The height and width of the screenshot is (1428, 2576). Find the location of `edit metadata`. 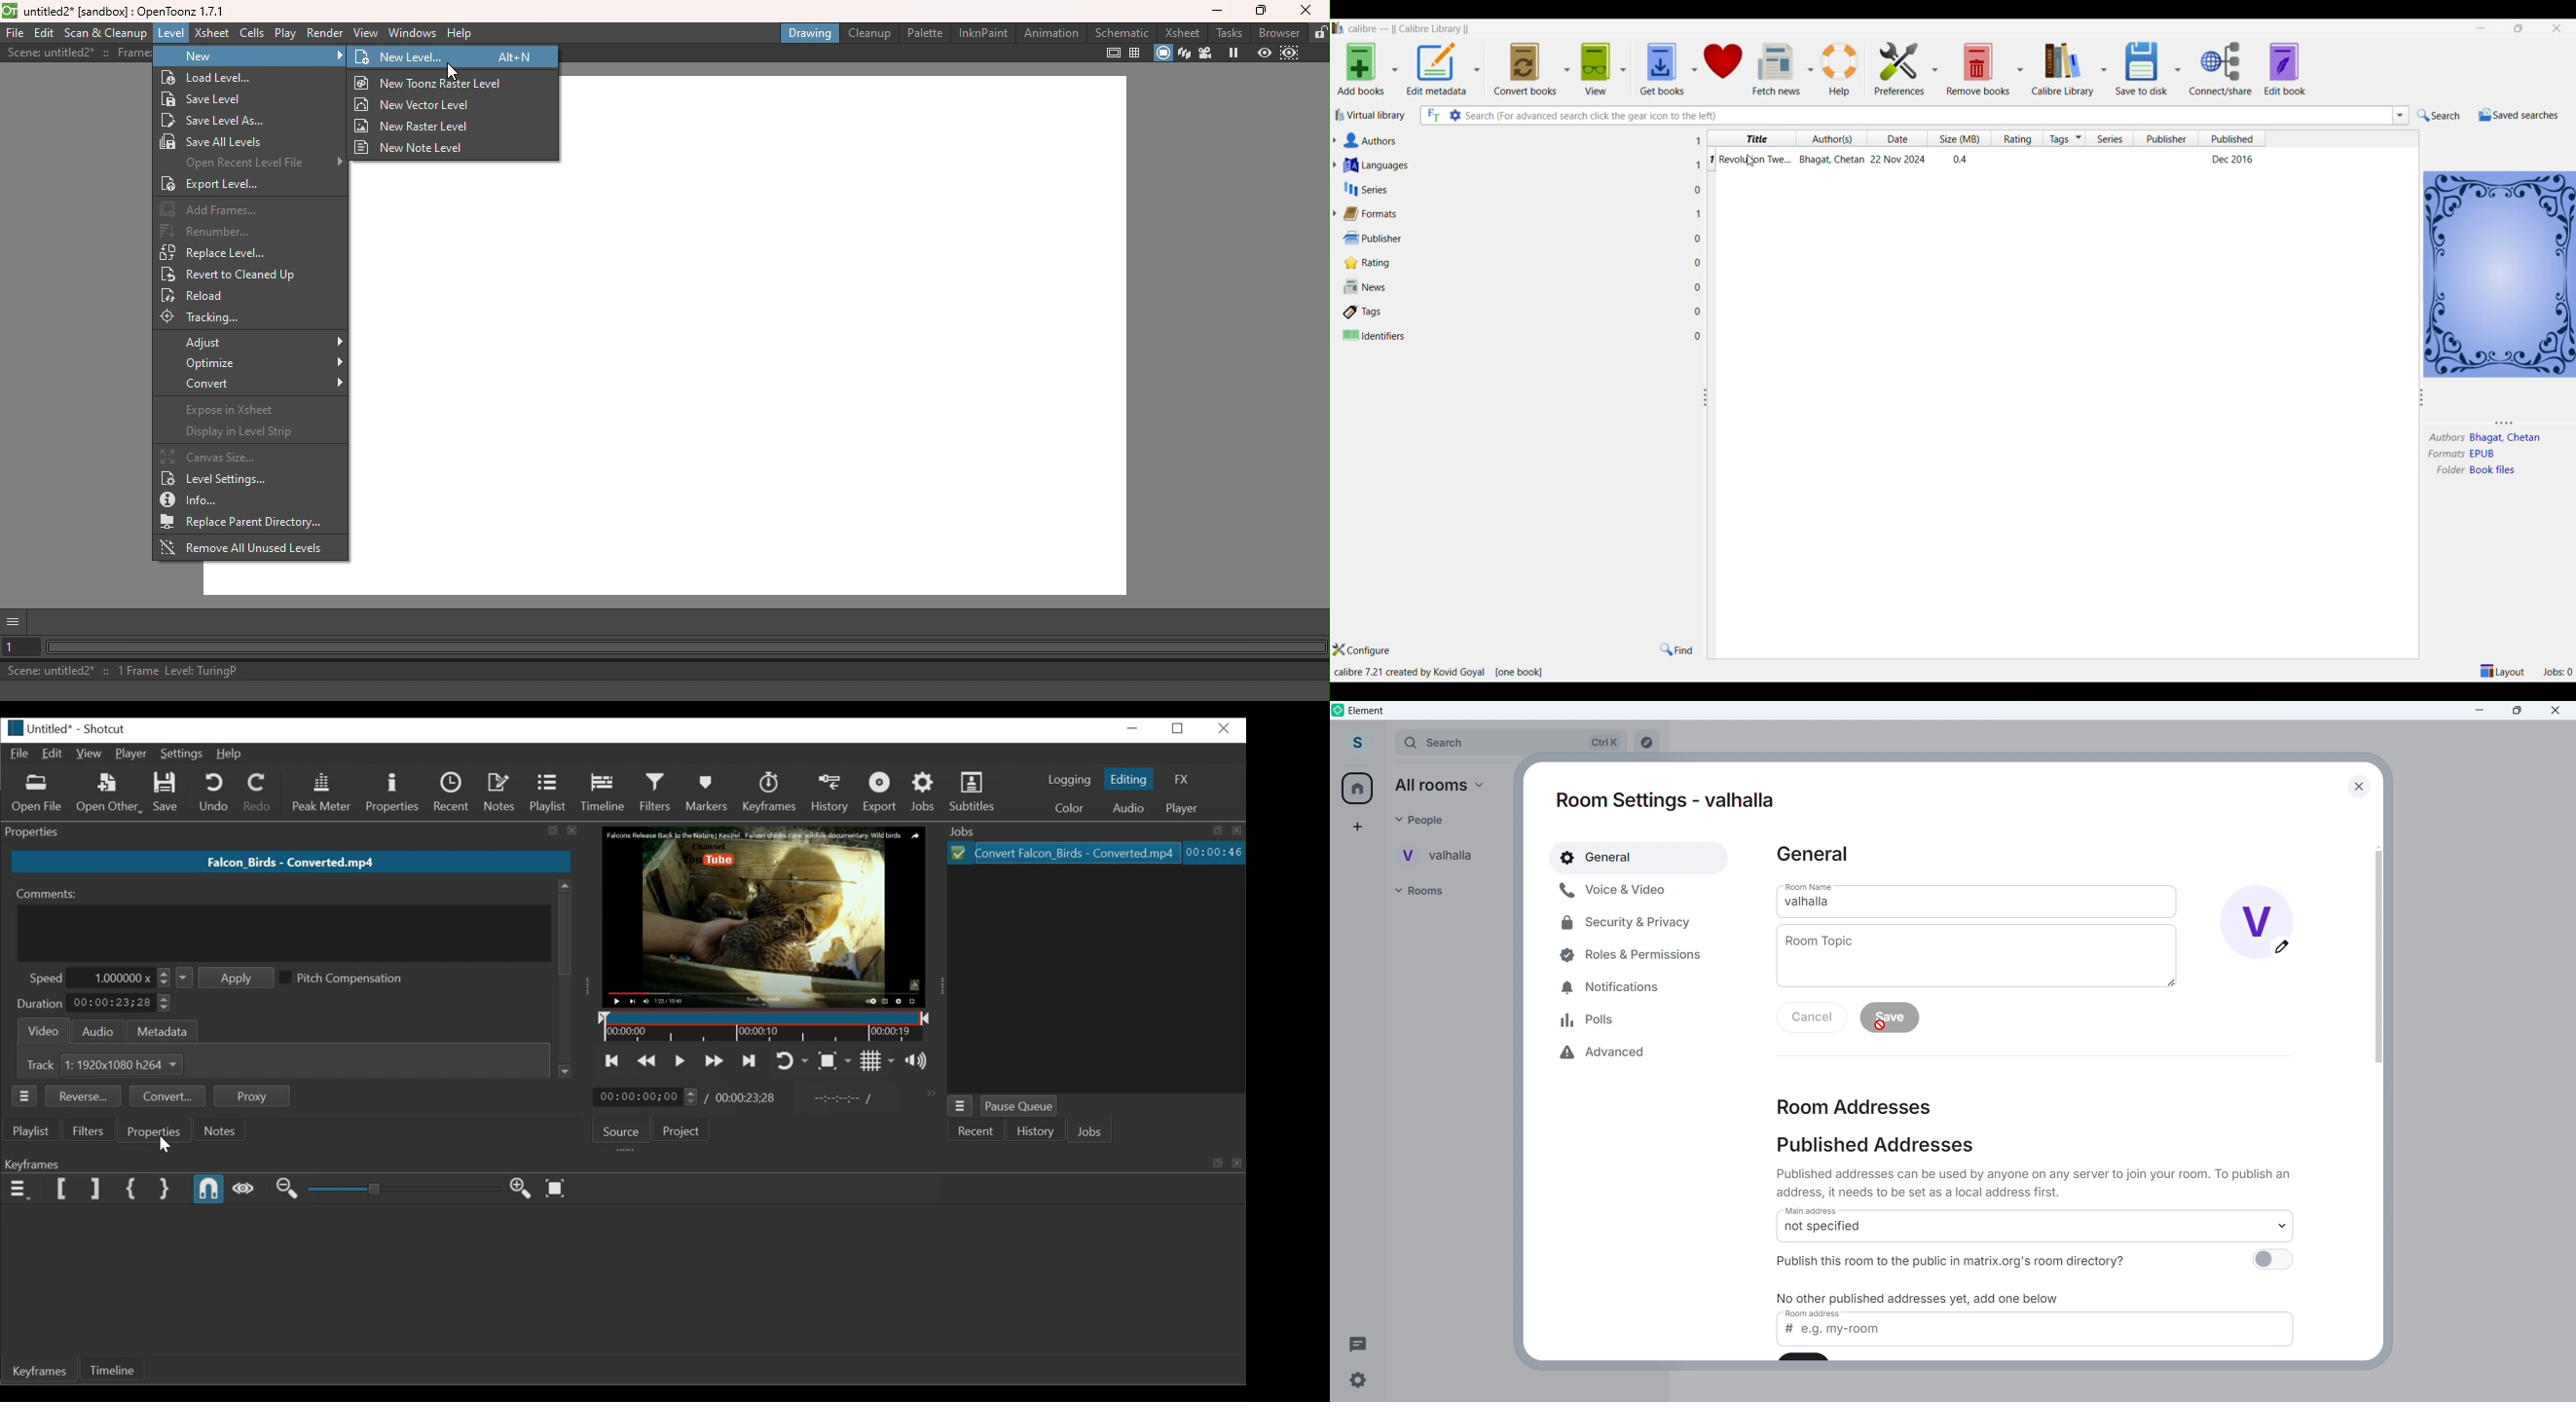

edit metadata is located at coordinates (1437, 70).